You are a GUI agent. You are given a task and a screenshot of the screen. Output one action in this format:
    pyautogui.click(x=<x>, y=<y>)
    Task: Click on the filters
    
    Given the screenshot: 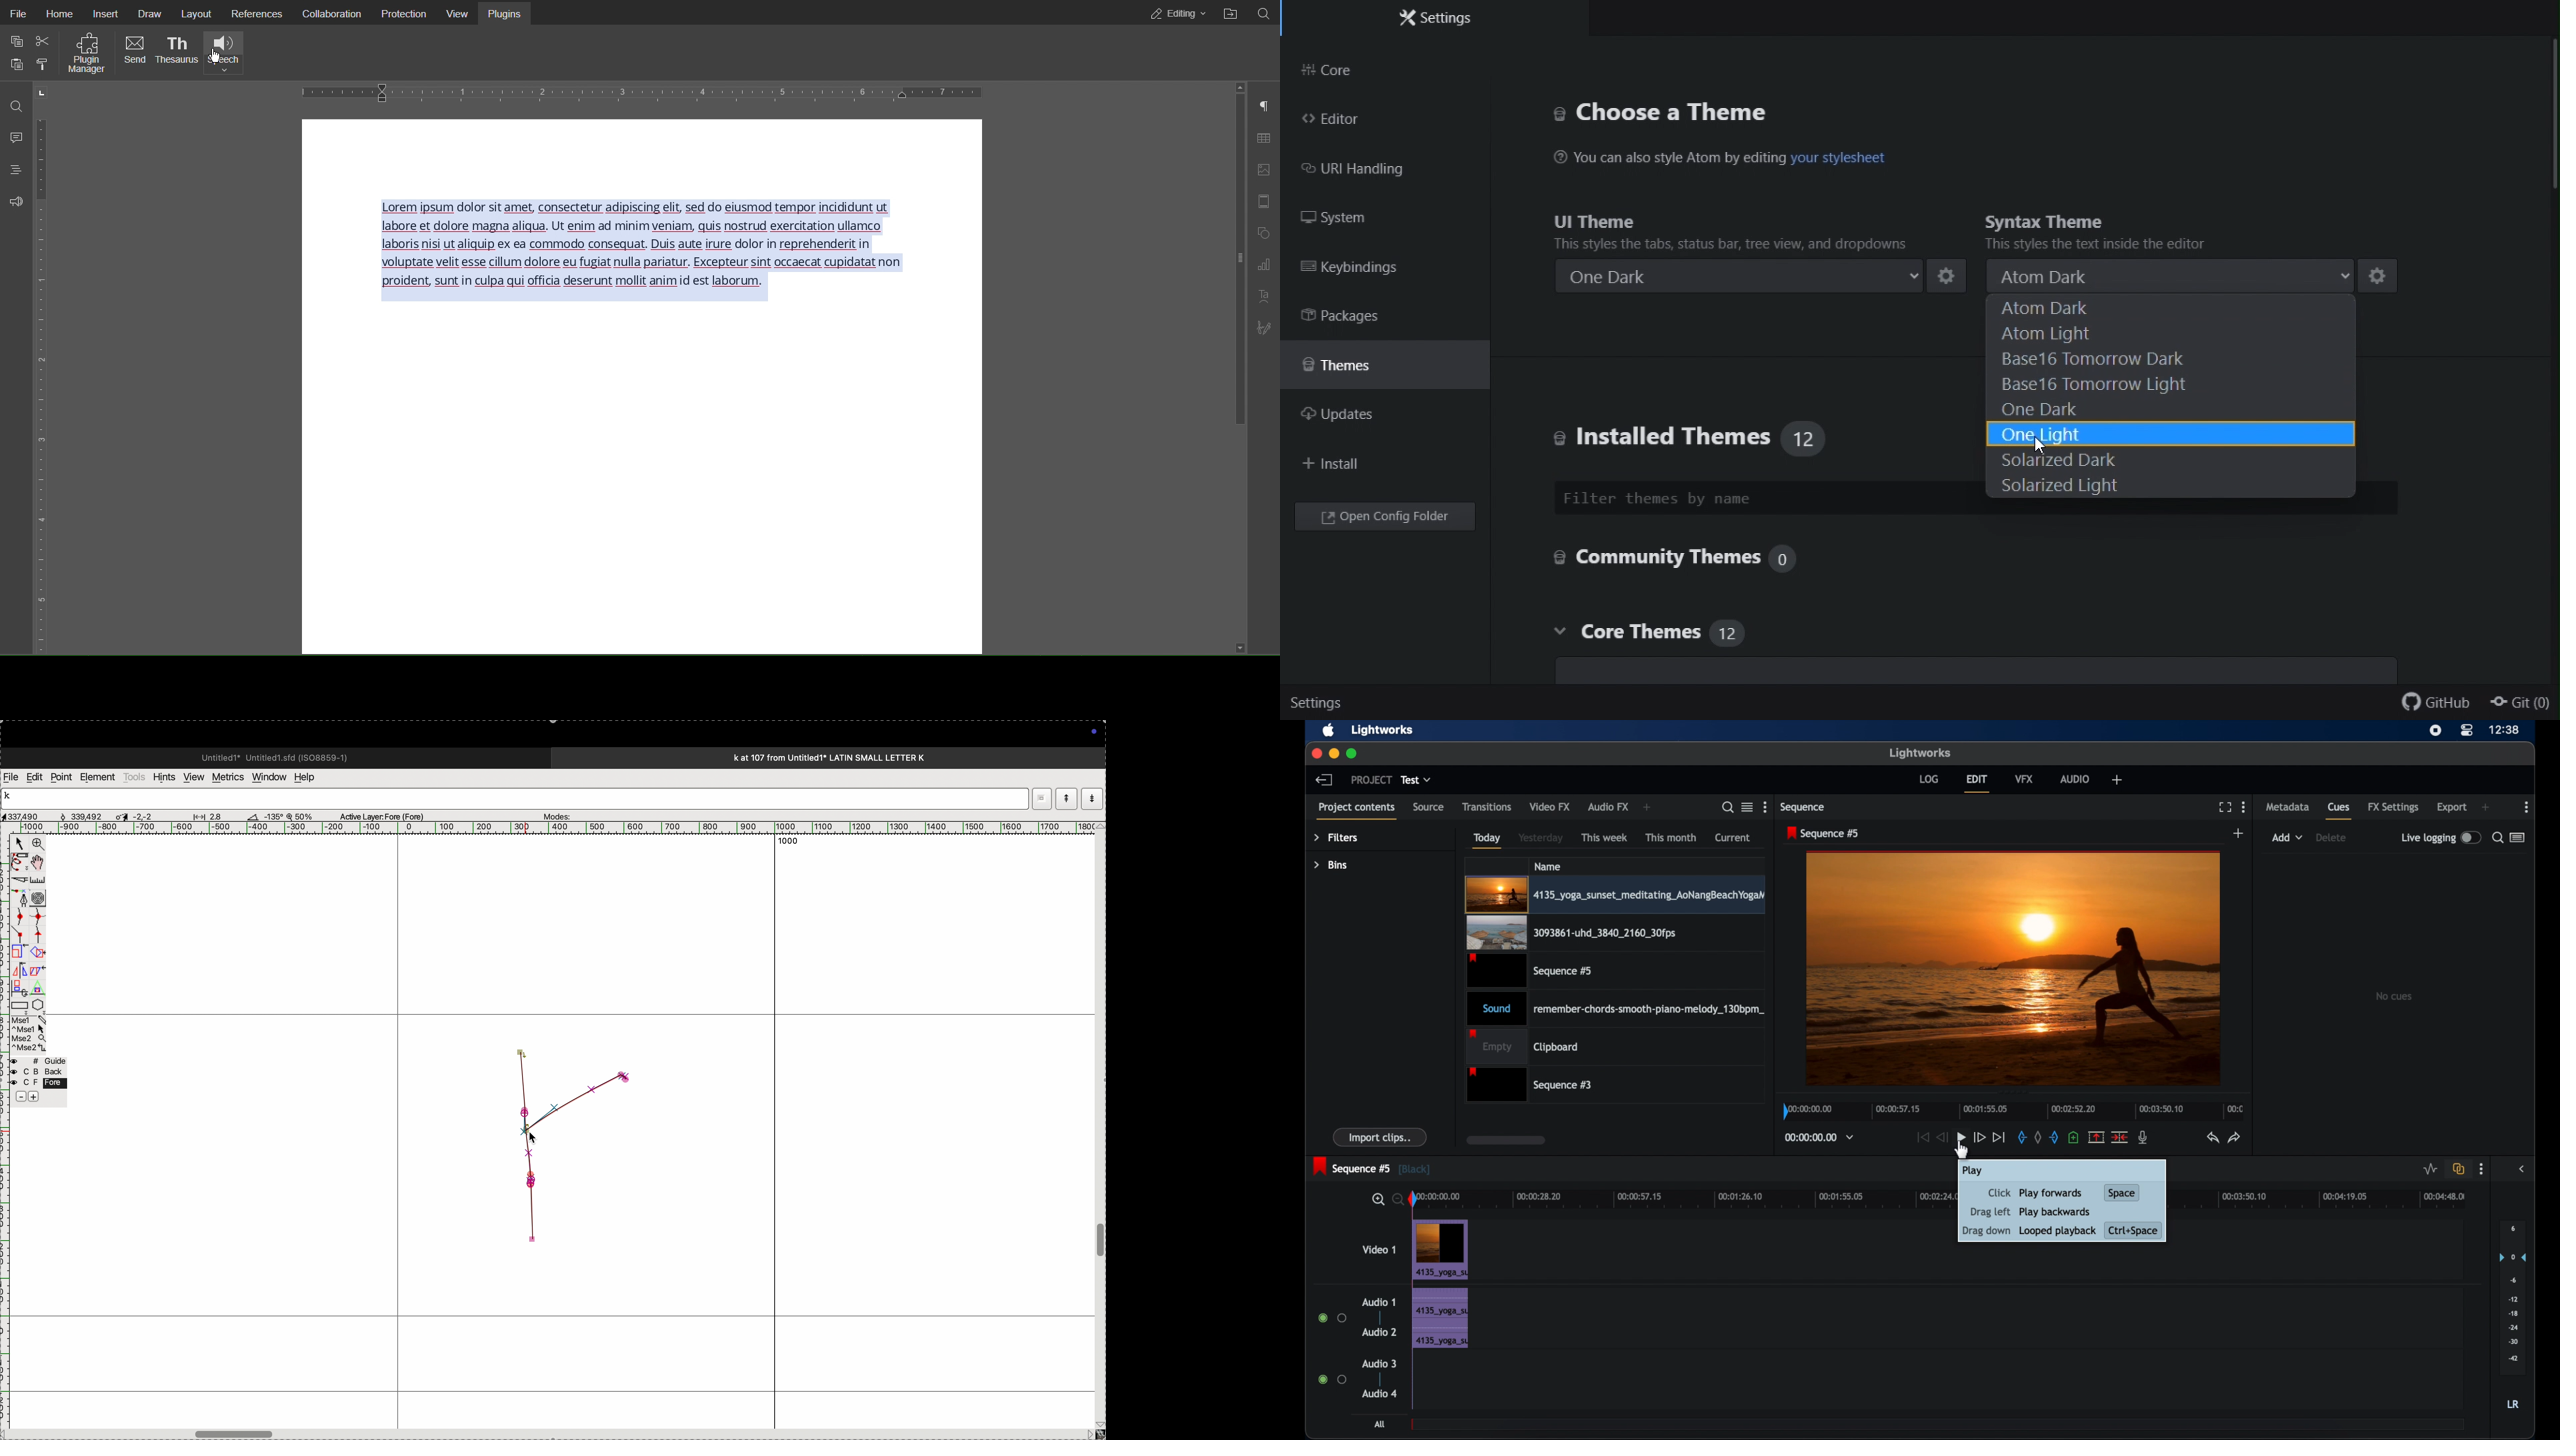 What is the action you would take?
    pyautogui.click(x=1335, y=838)
    